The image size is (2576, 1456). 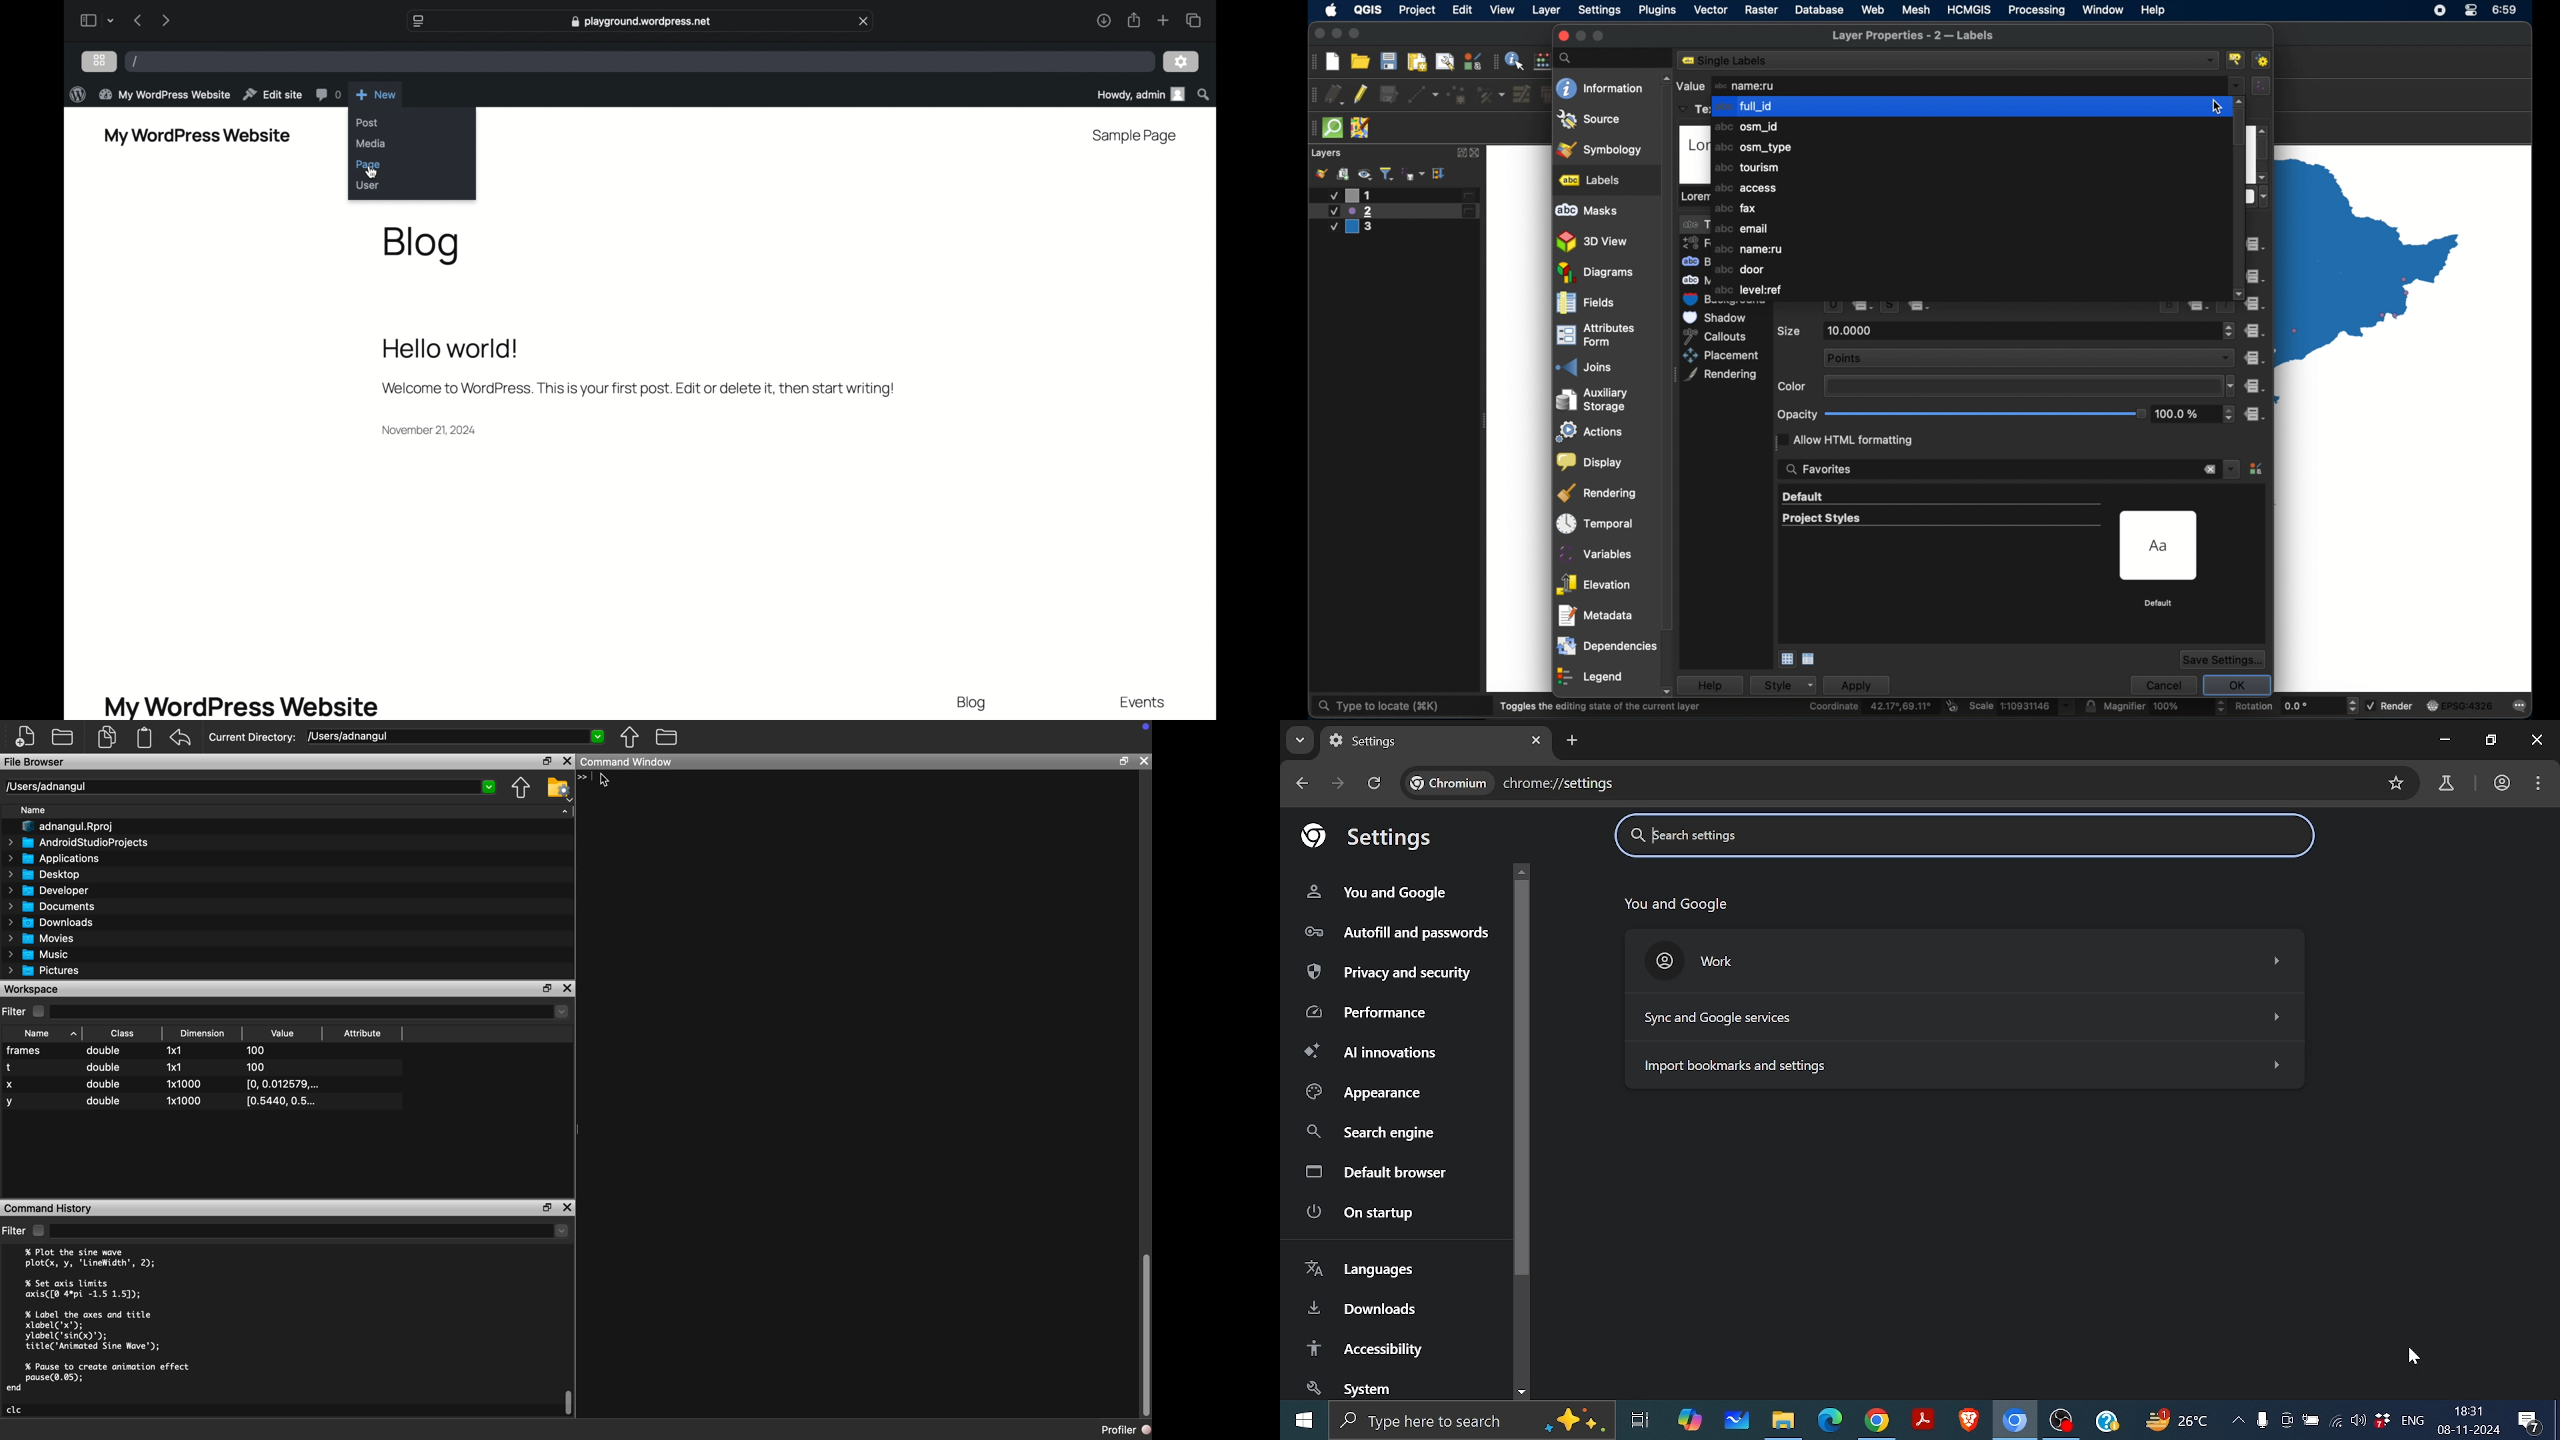 What do you see at coordinates (2255, 387) in the screenshot?
I see `data defined override` at bounding box center [2255, 387].